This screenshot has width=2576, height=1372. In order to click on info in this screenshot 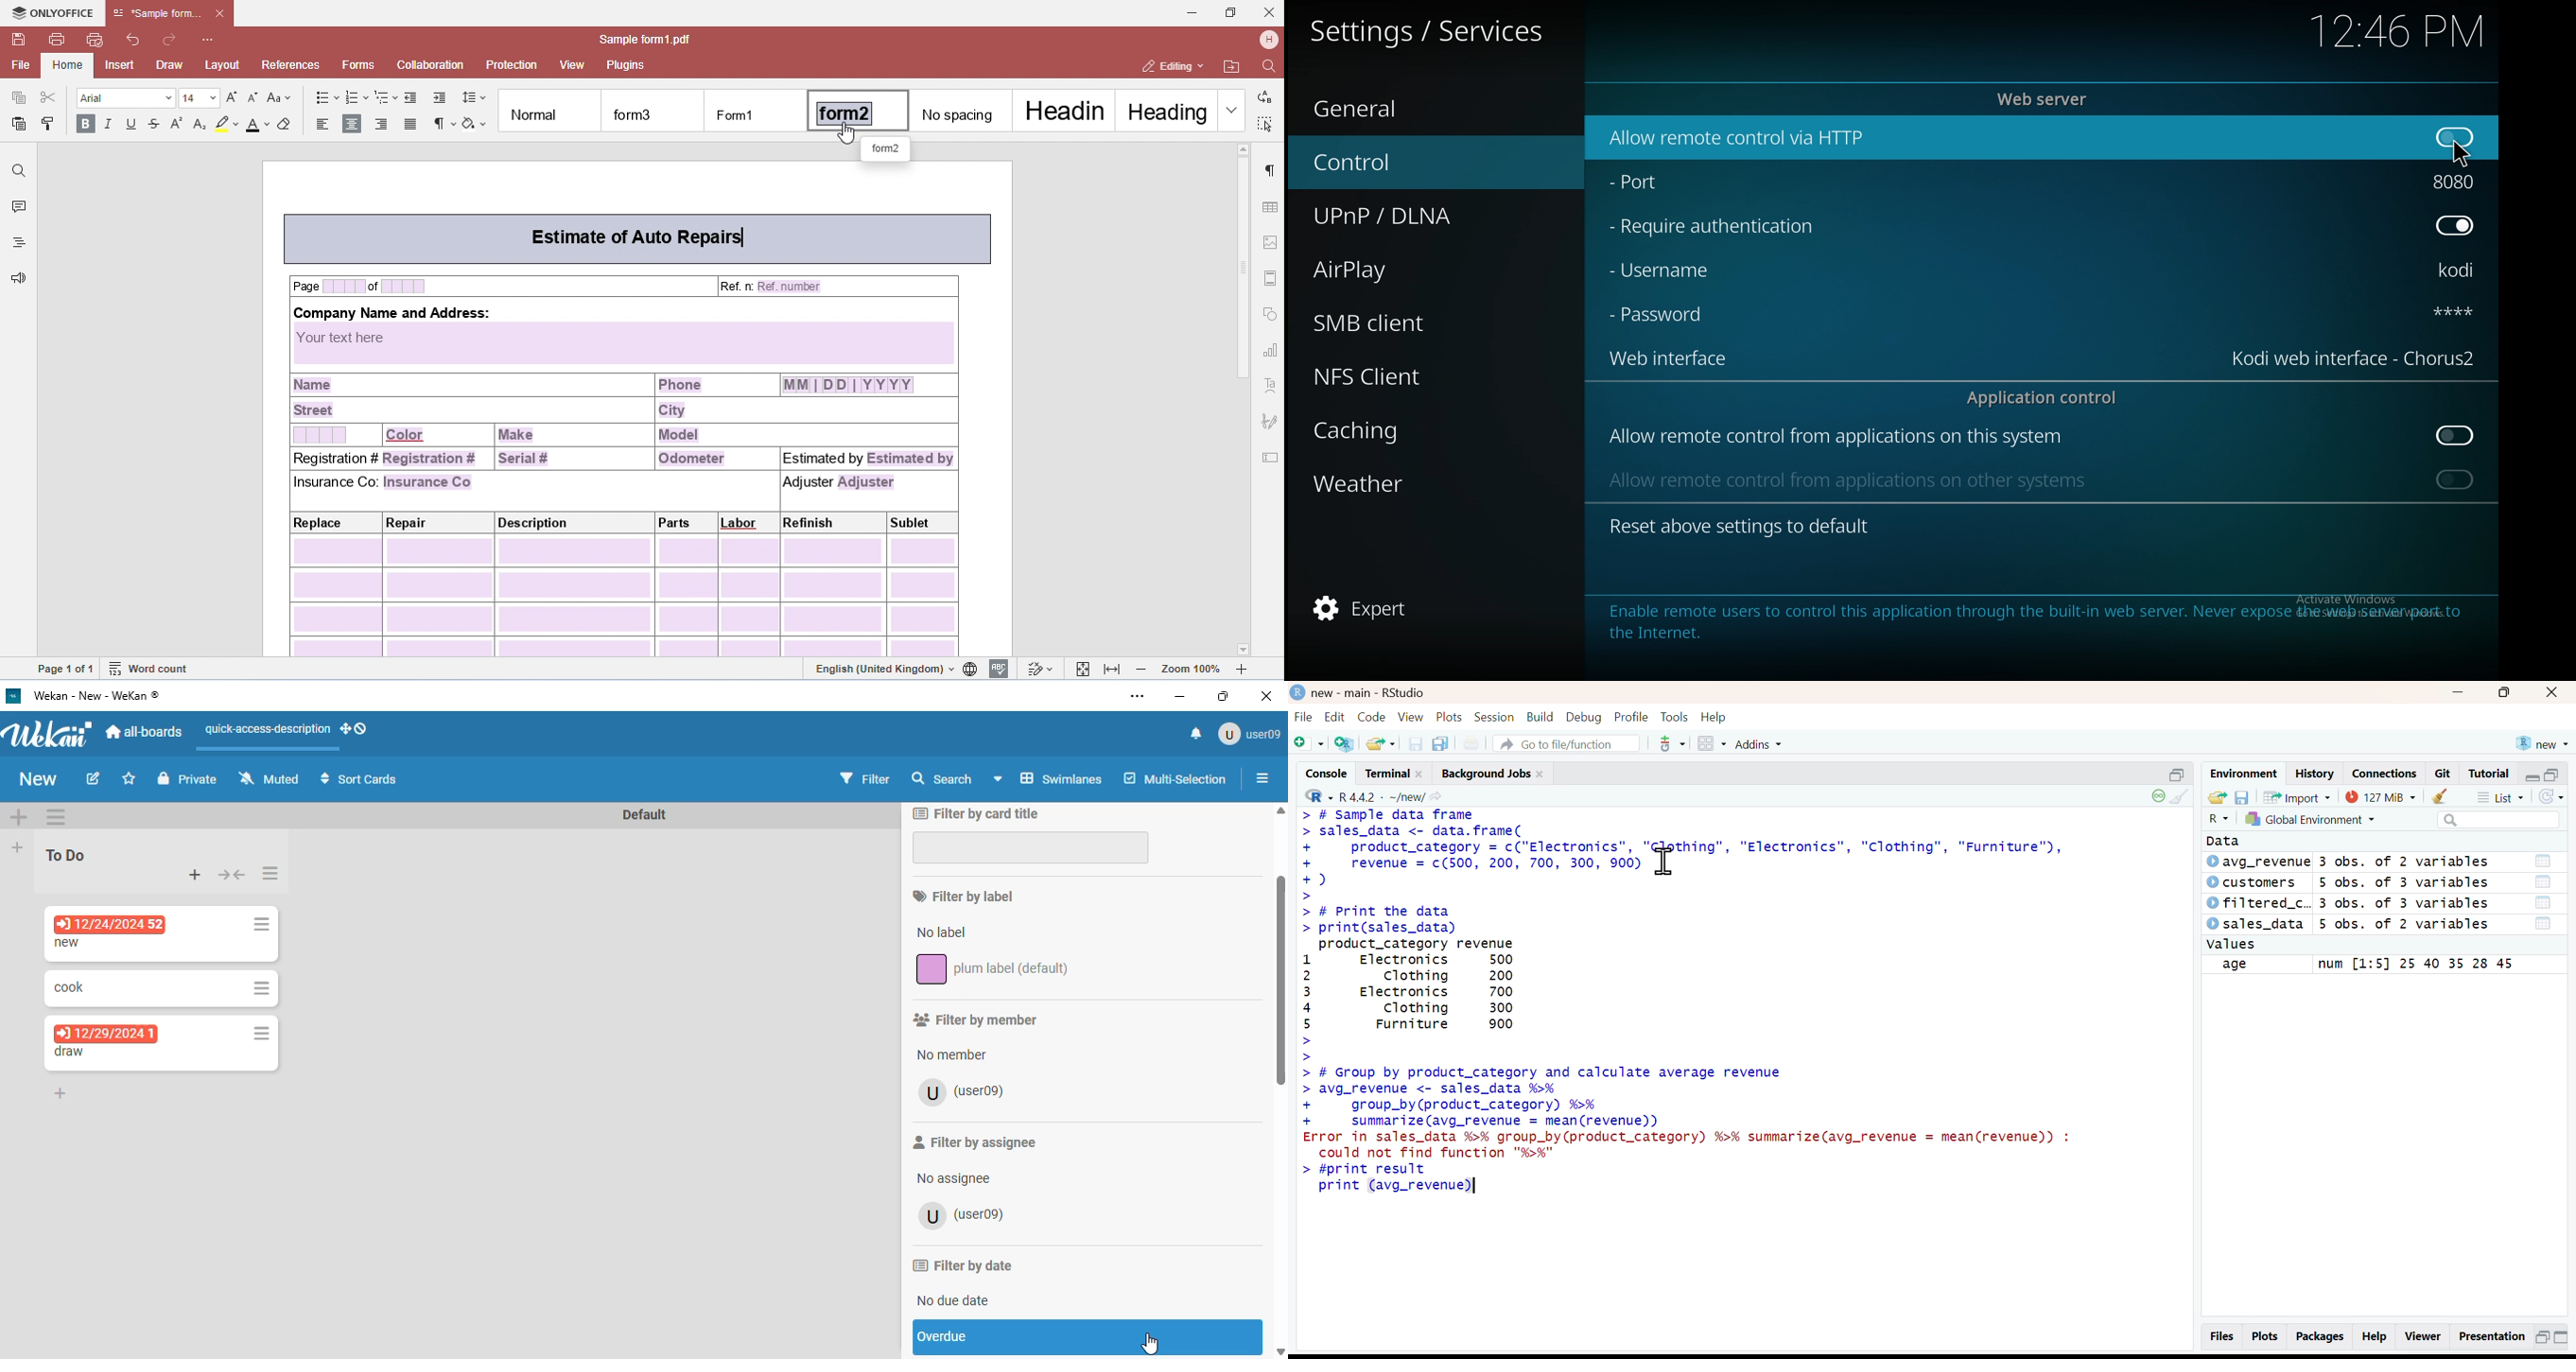, I will do `click(2022, 620)`.